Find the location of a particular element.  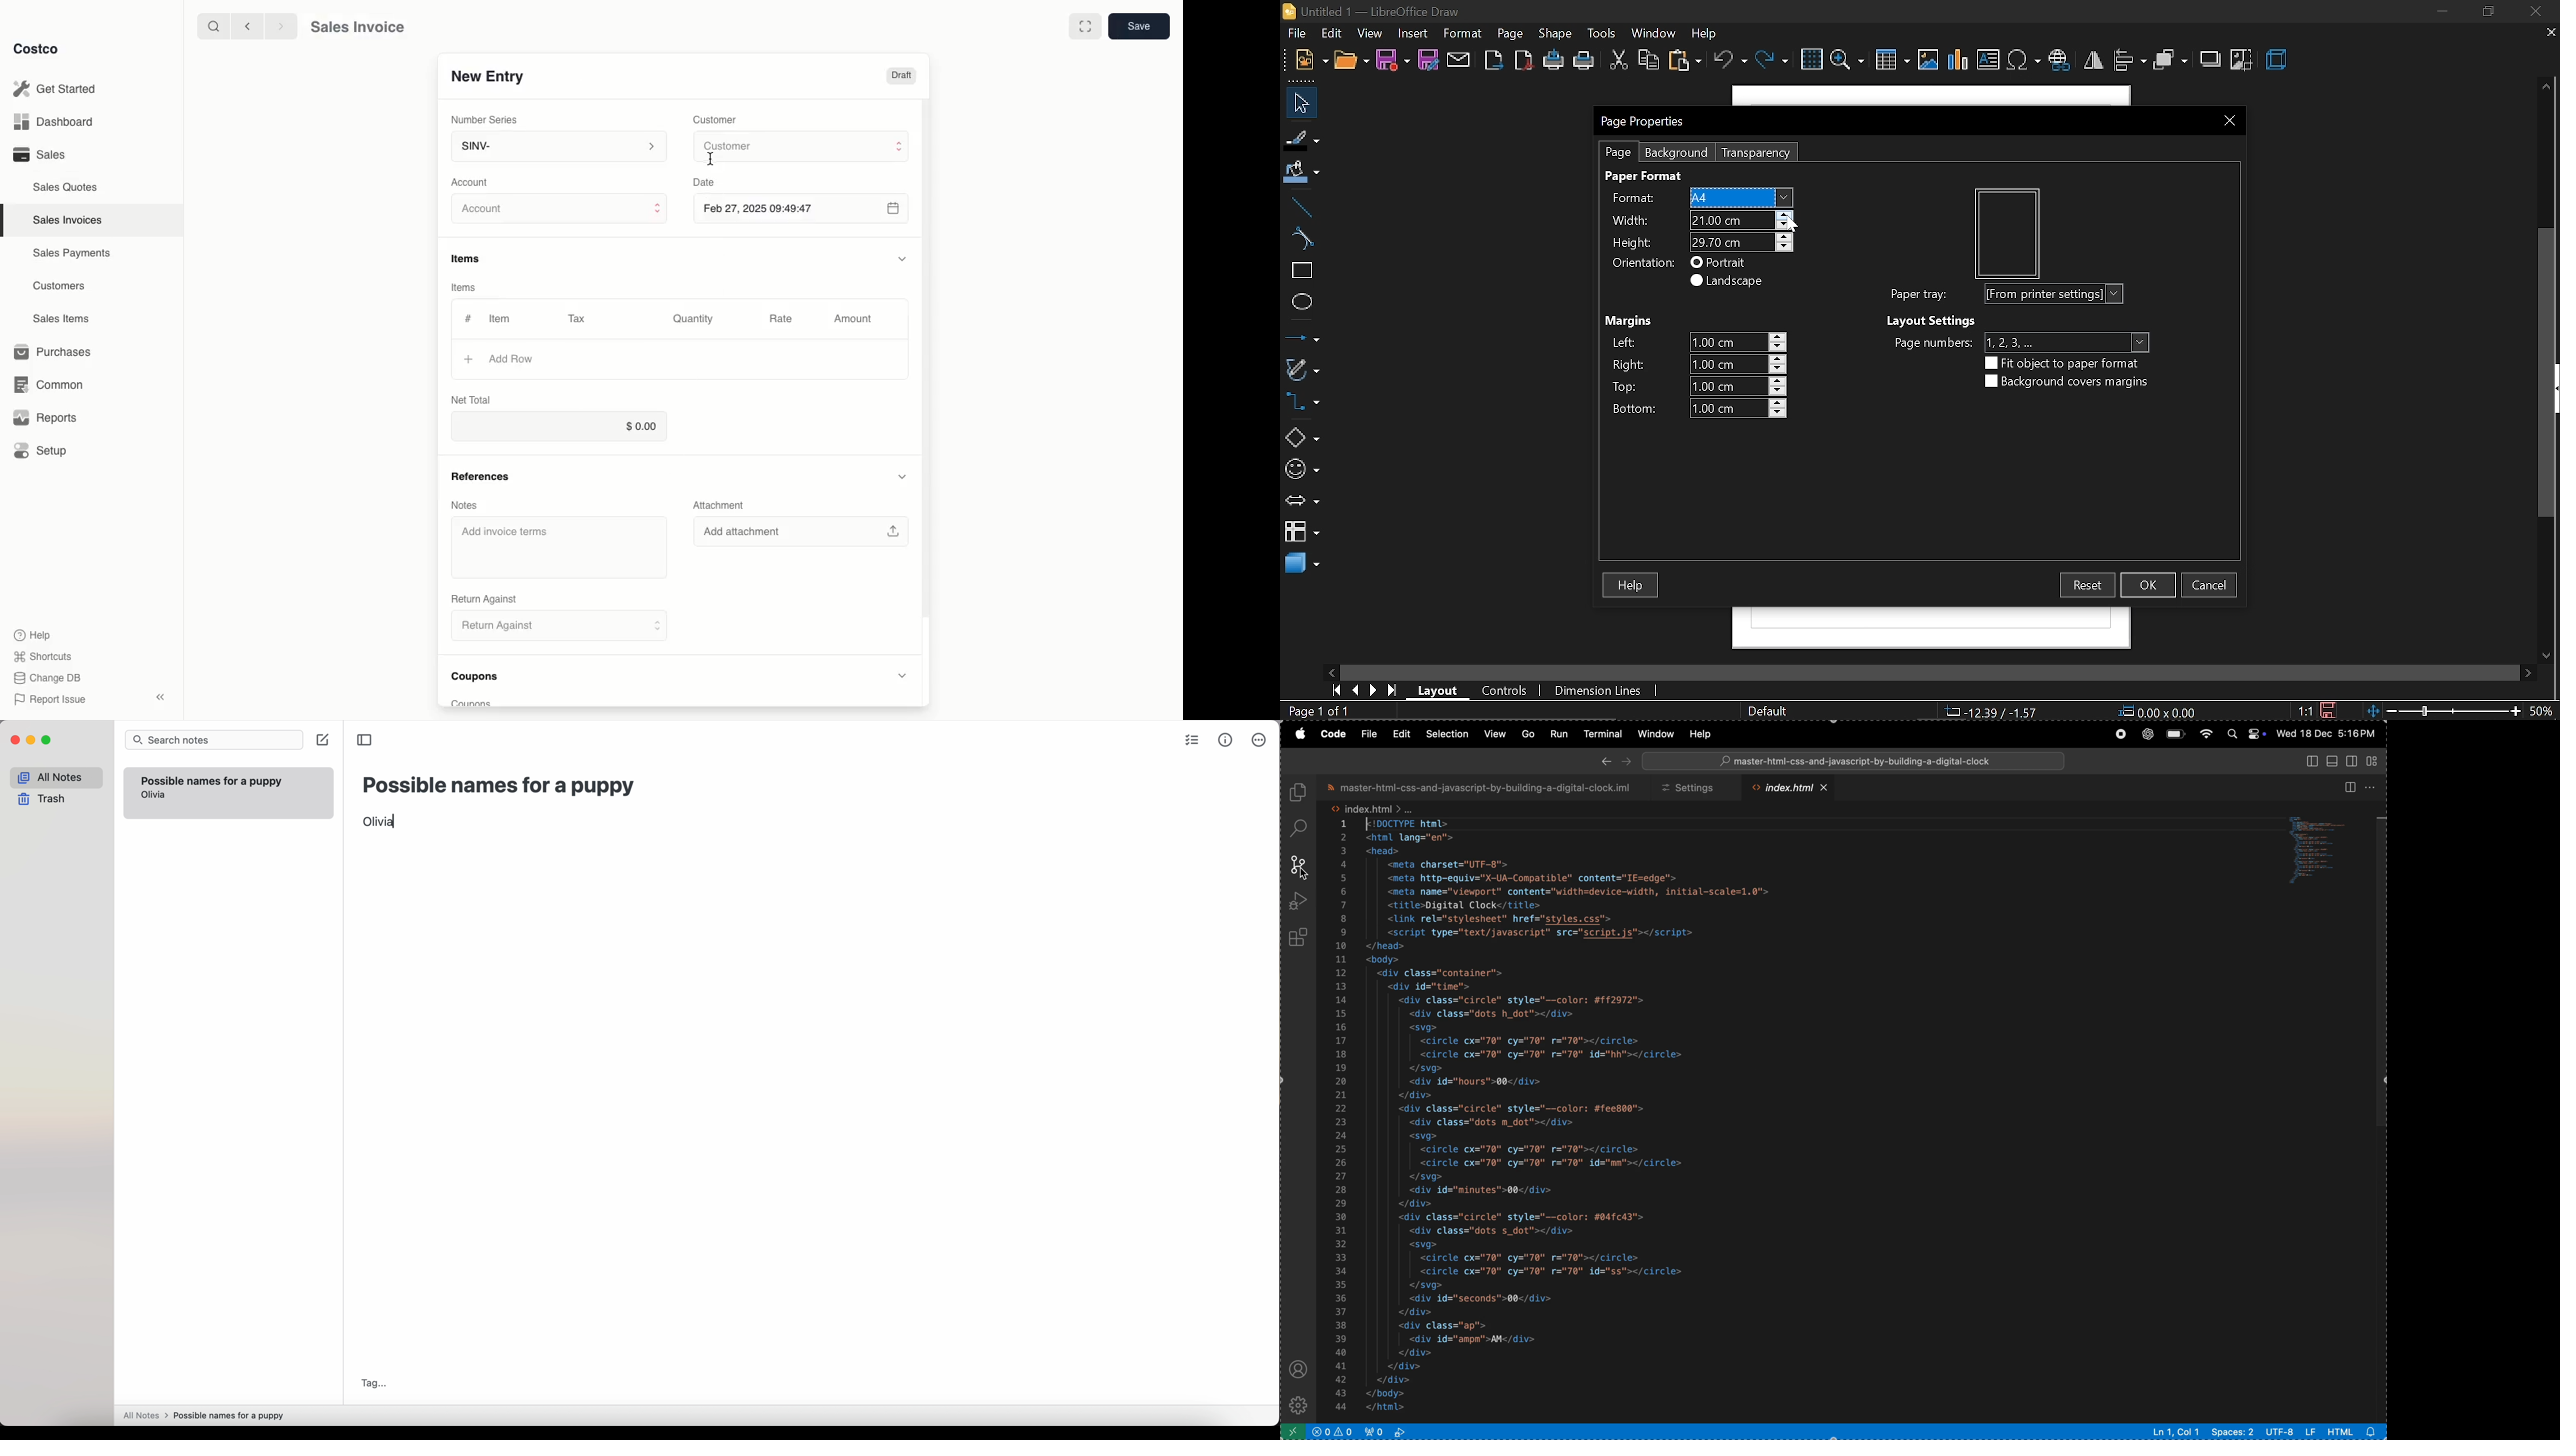

Notes is located at coordinates (464, 505).